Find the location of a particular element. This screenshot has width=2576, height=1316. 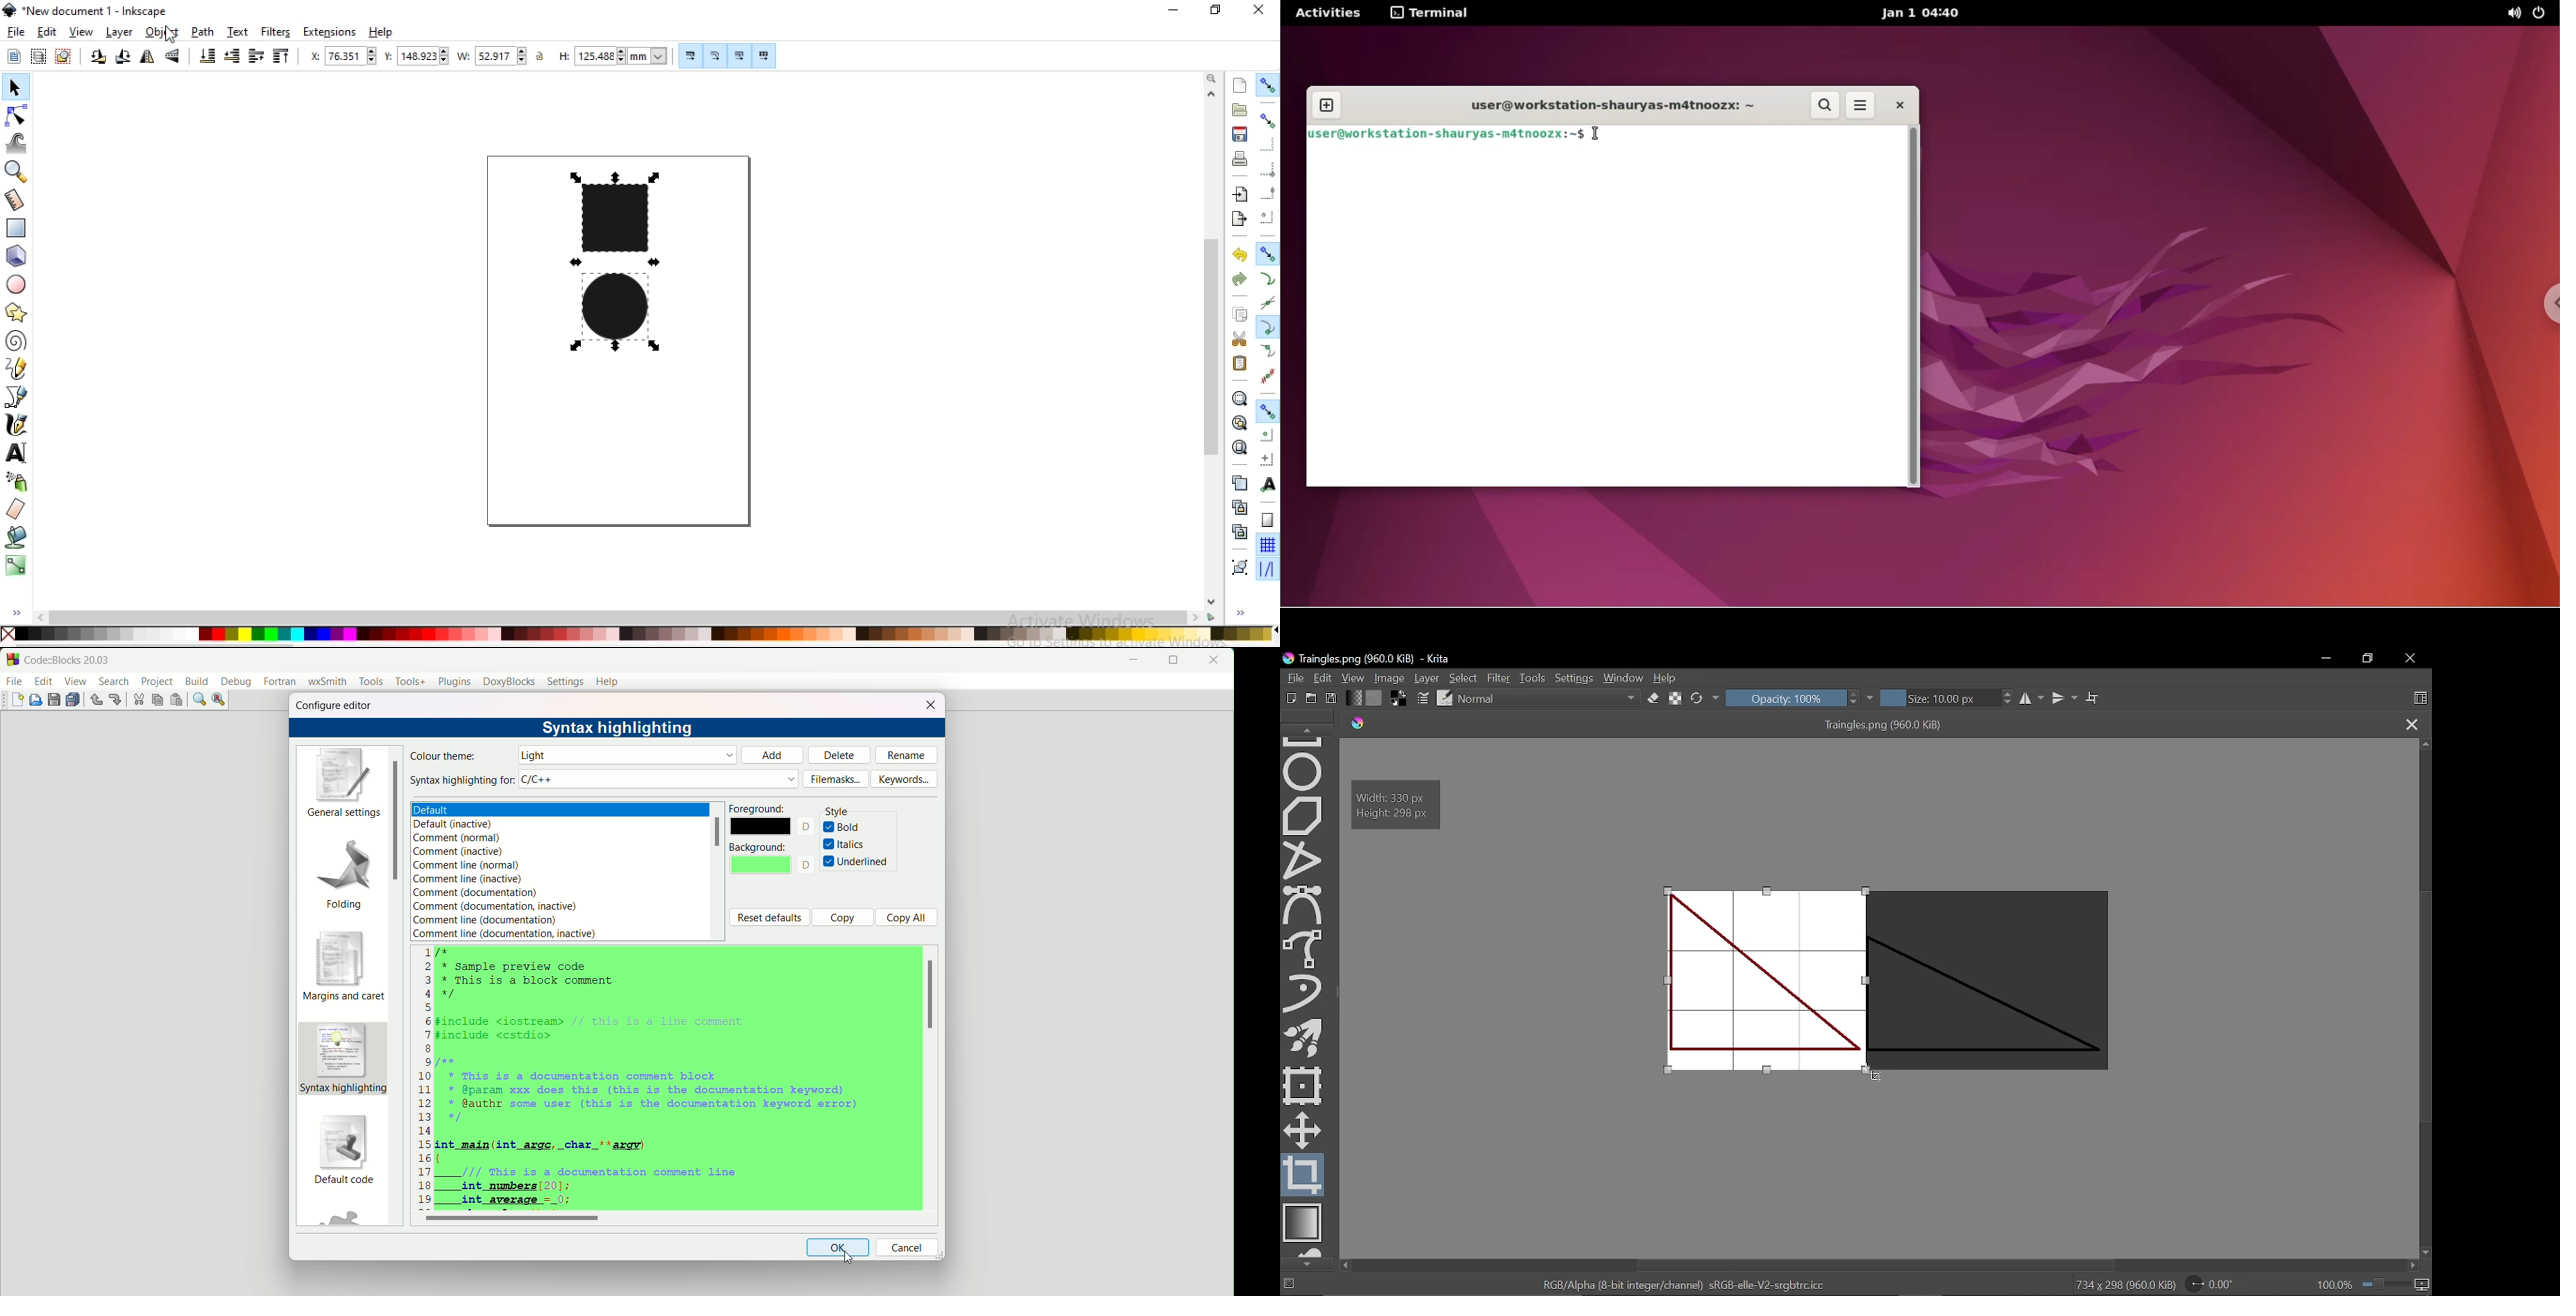

group objects is located at coordinates (1238, 567).